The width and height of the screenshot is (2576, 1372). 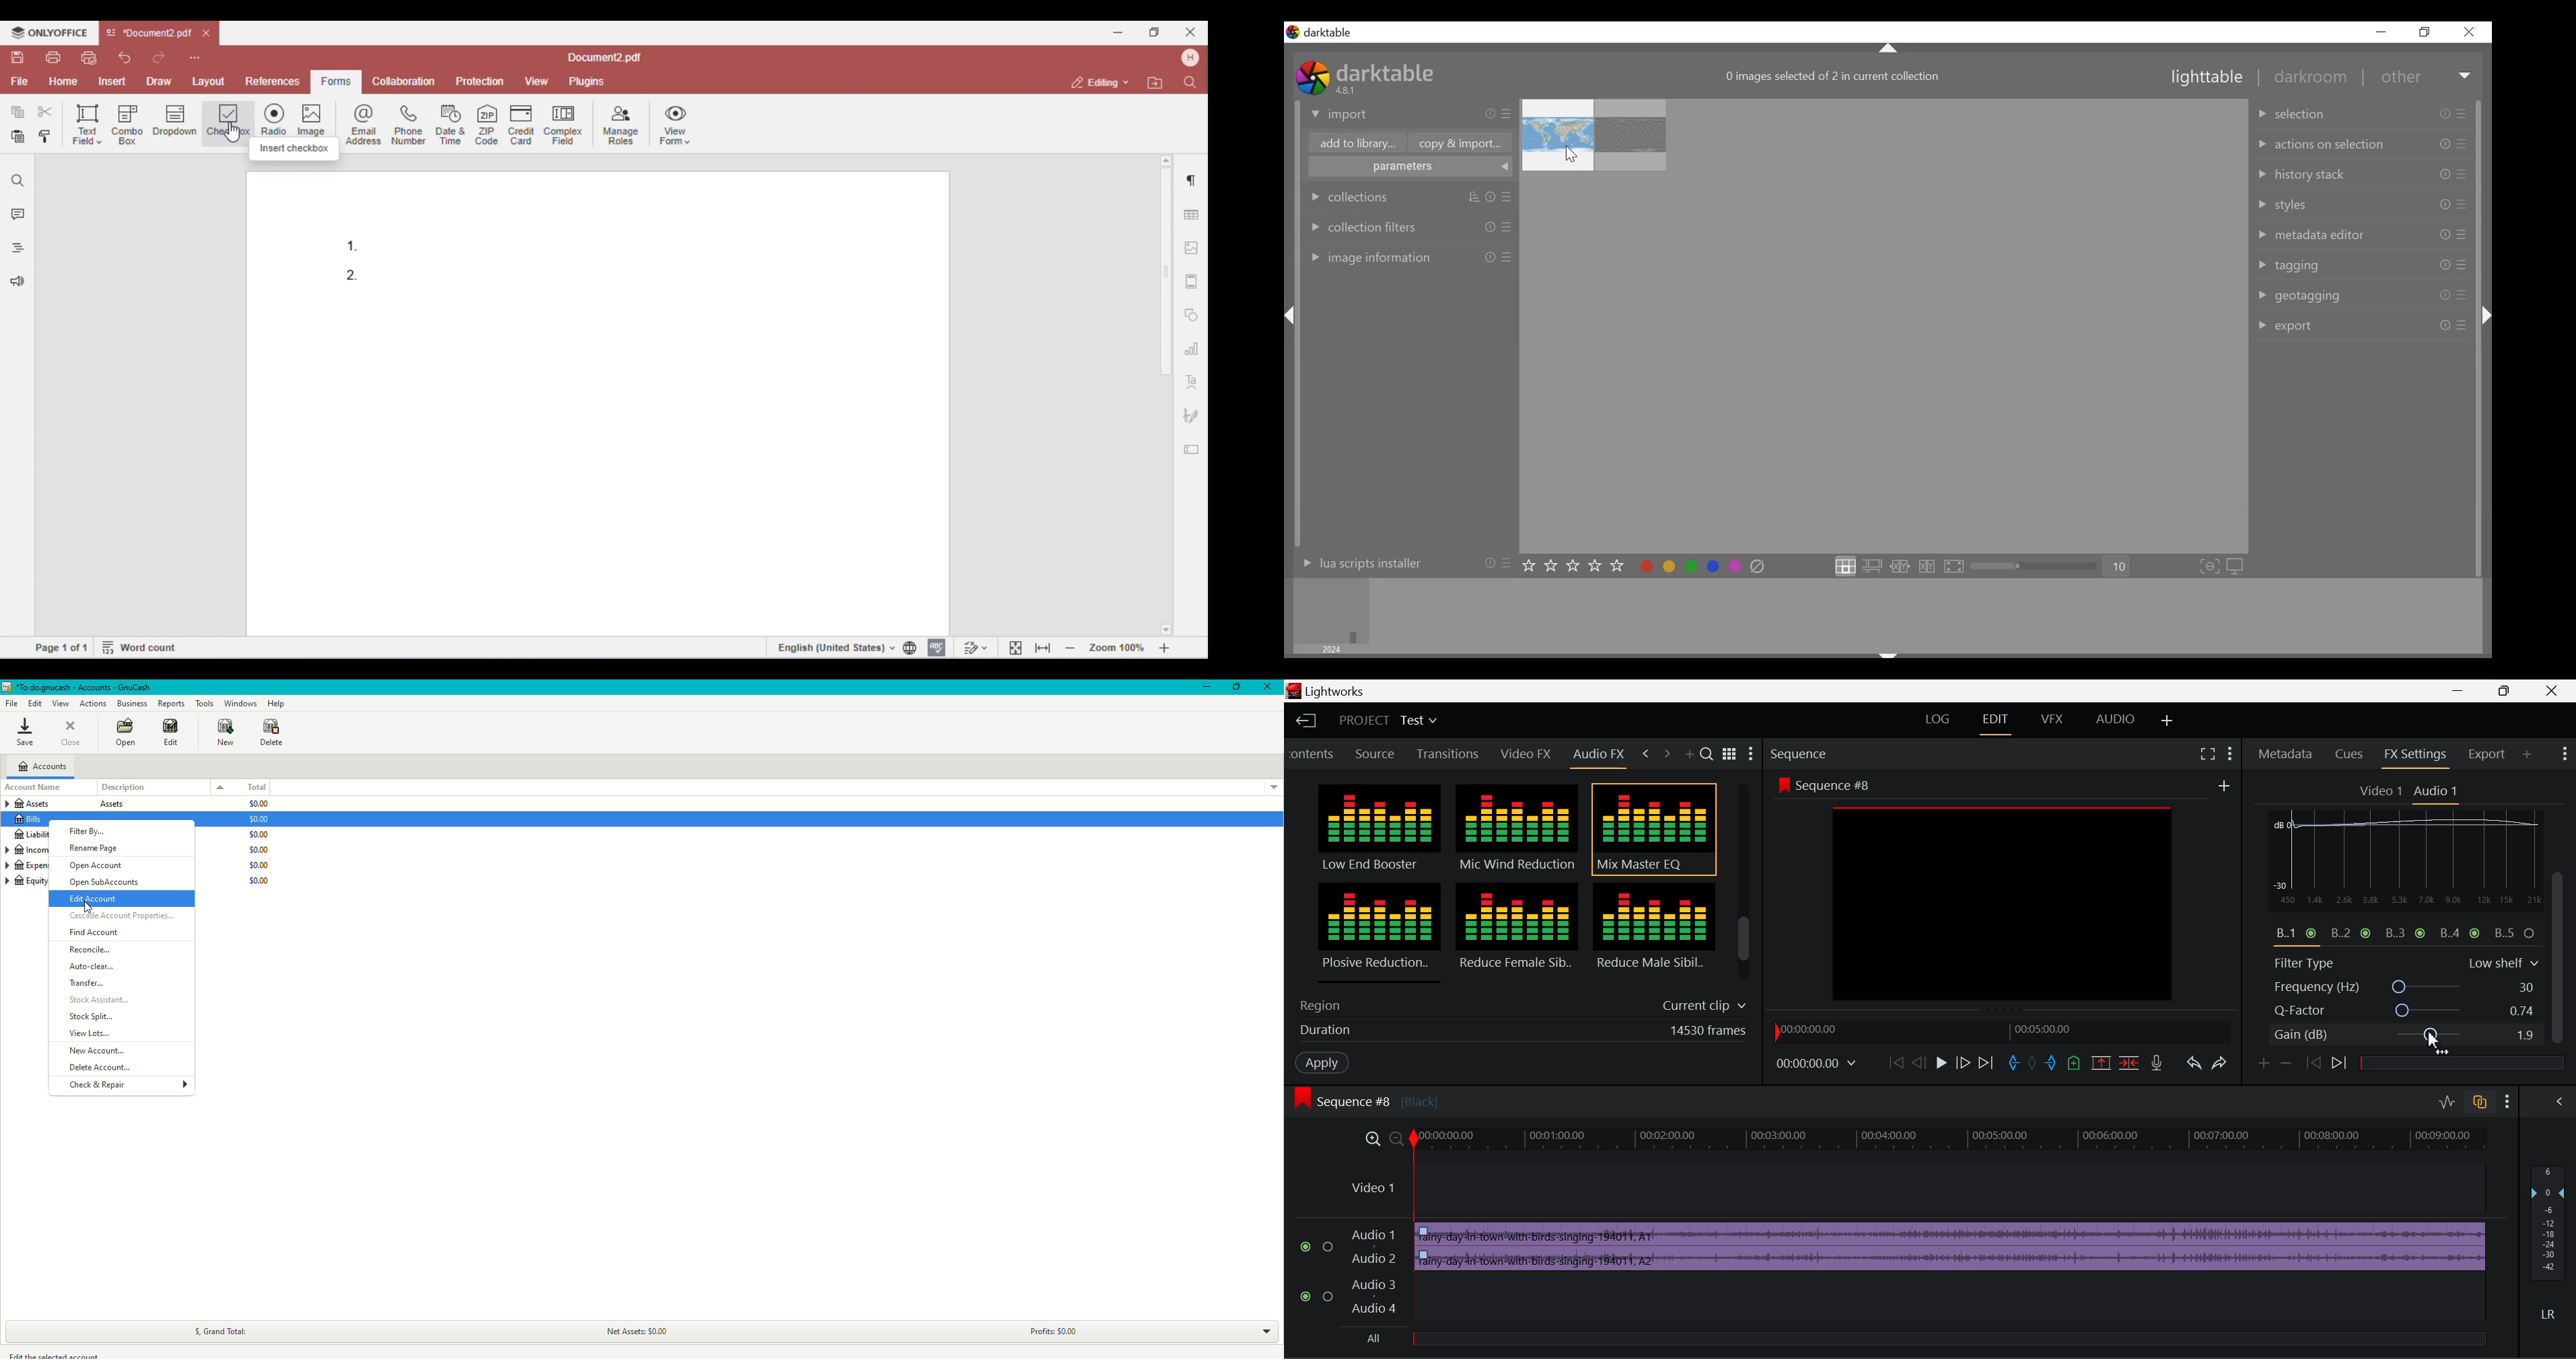 I want to click on other, so click(x=2400, y=77).